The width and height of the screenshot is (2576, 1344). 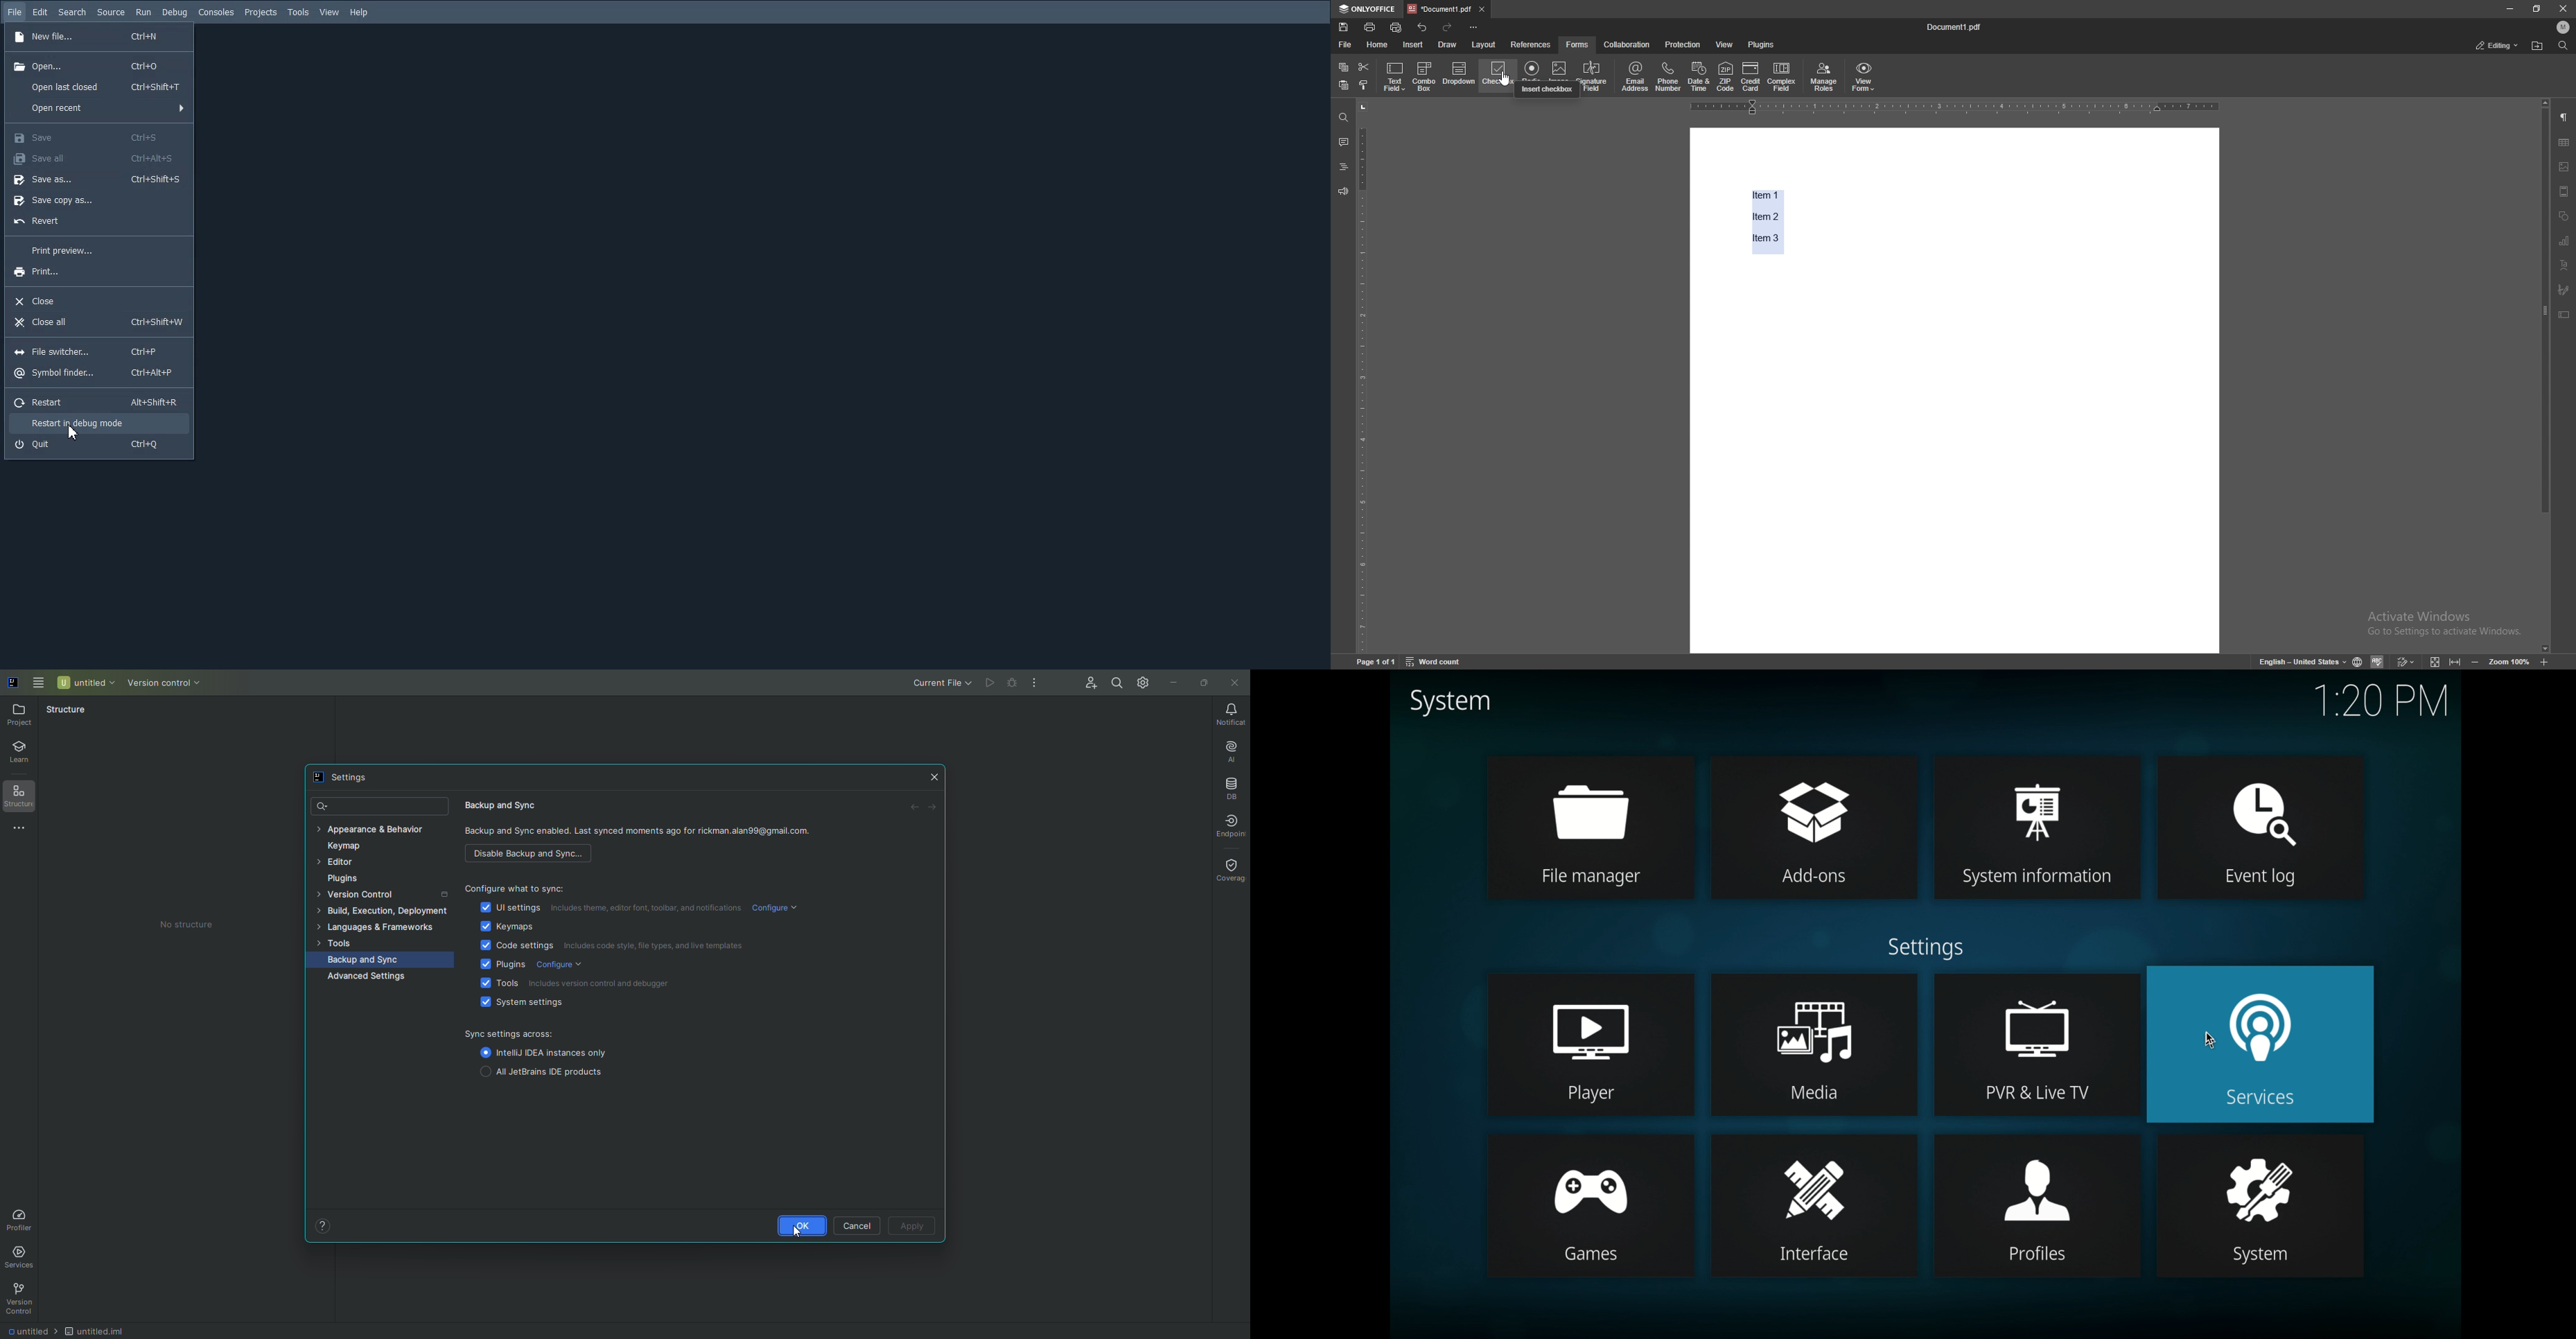 What do you see at coordinates (382, 928) in the screenshot?
I see `Languages and Frameworks` at bounding box center [382, 928].